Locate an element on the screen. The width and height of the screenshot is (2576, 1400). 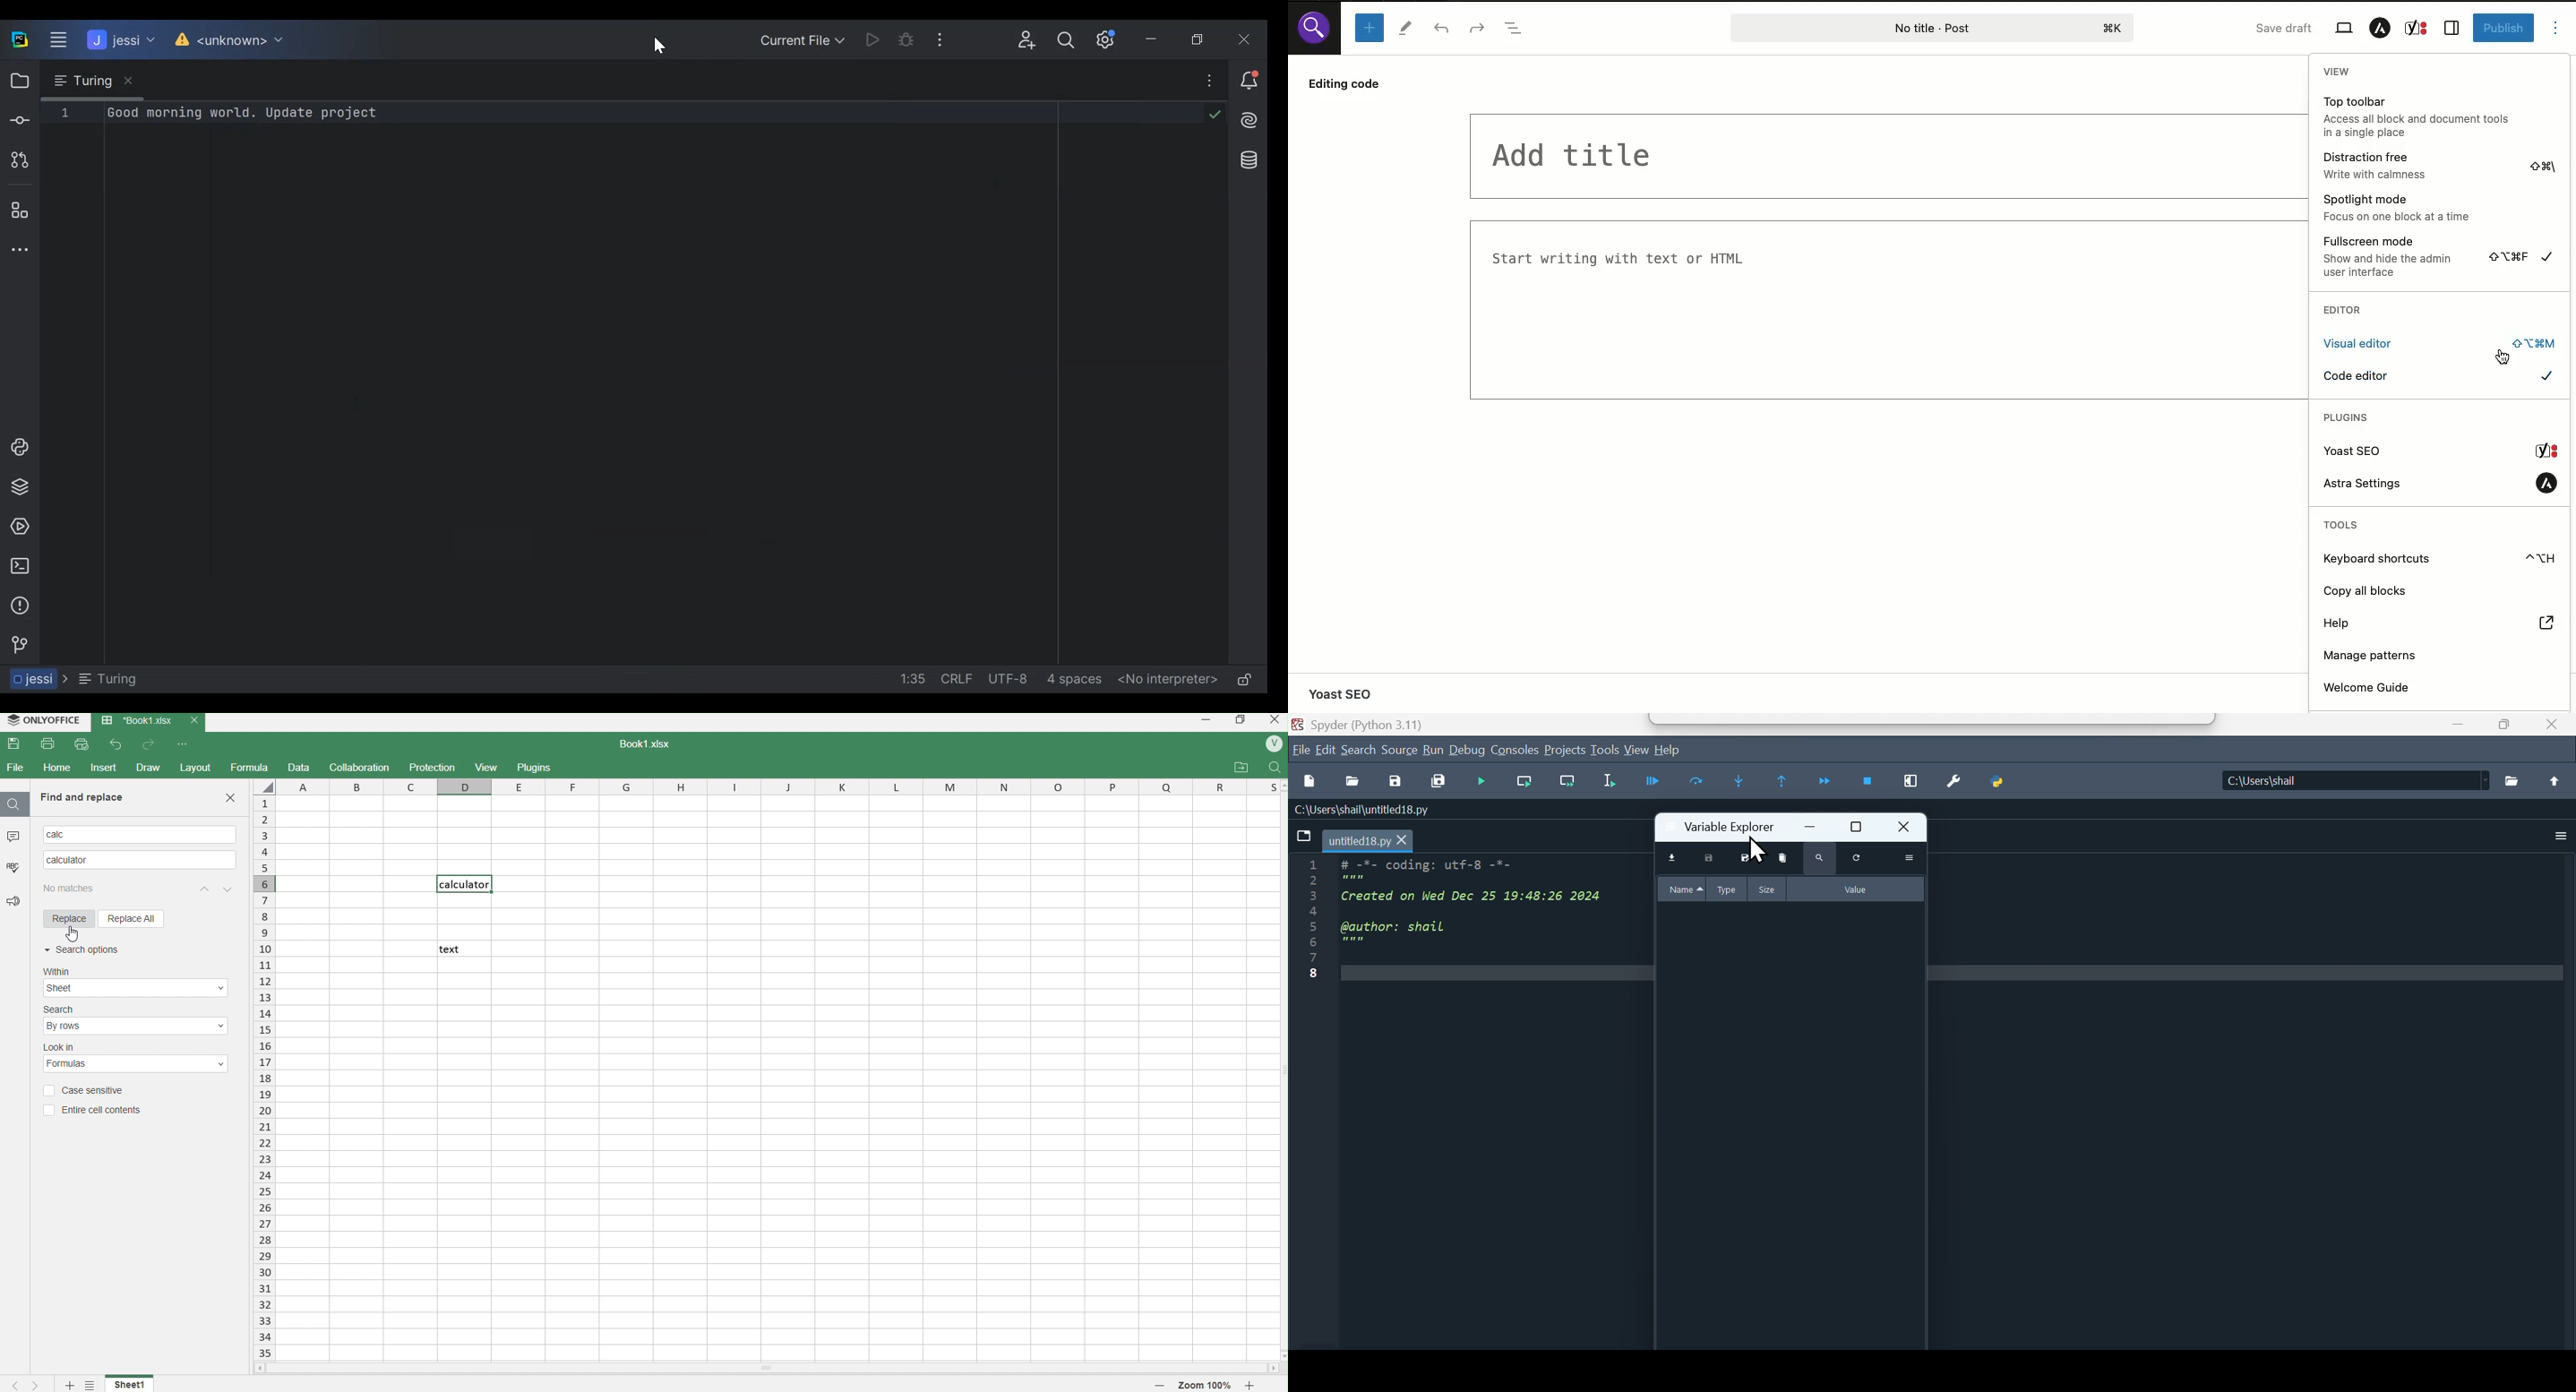
Run is located at coordinates (877, 39).